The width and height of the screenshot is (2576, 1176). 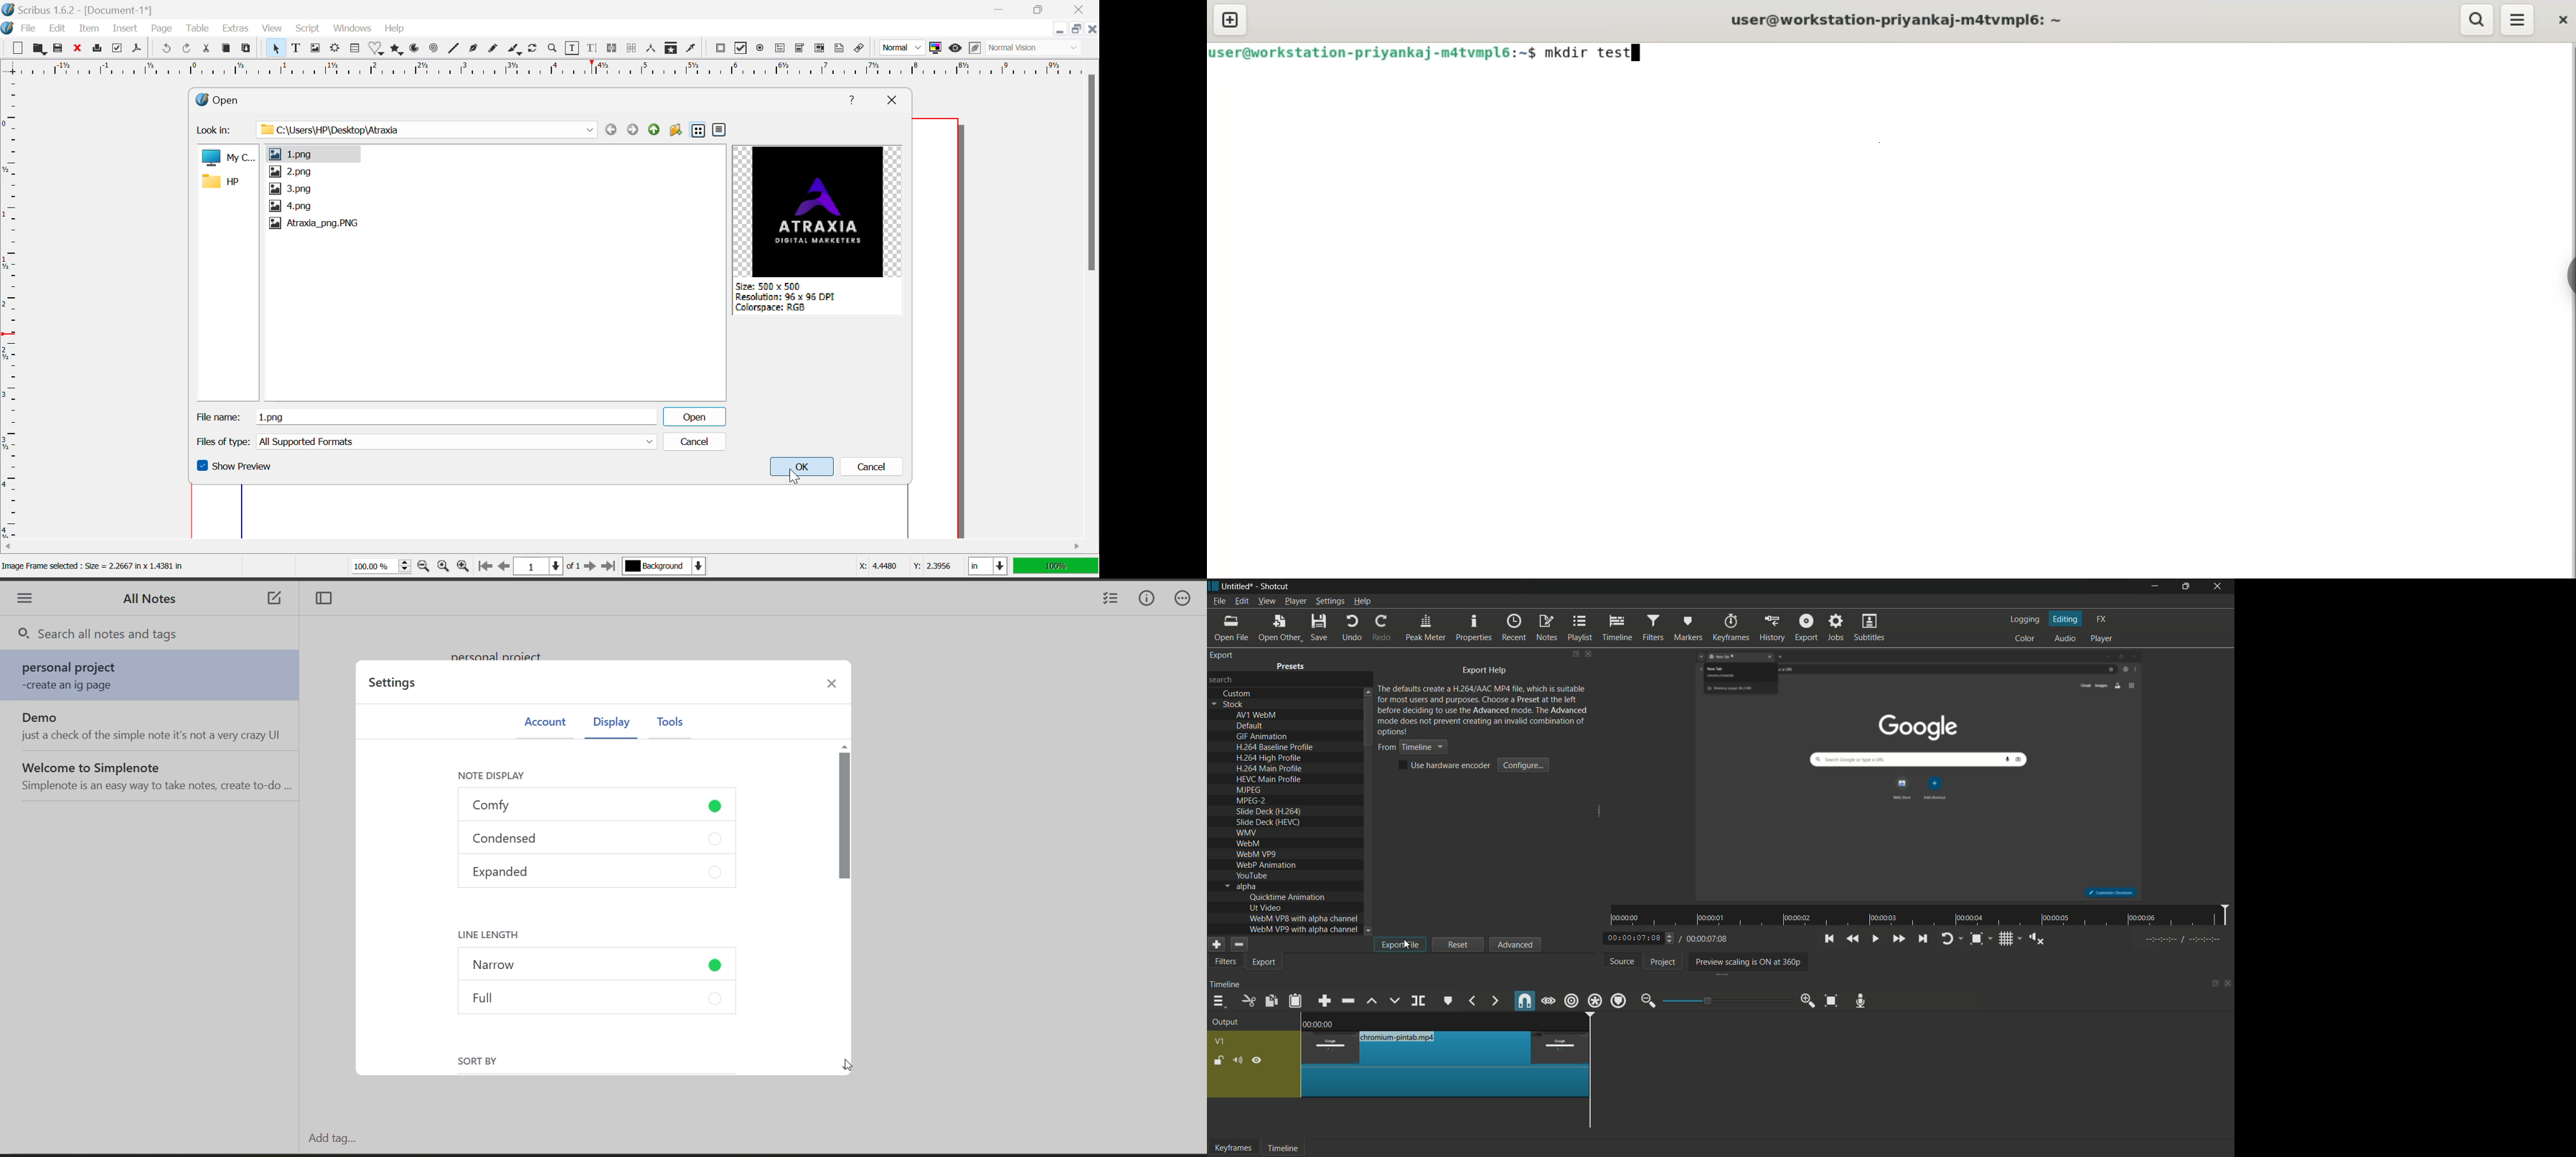 What do you see at coordinates (2041, 938) in the screenshot?
I see `show volume control` at bounding box center [2041, 938].